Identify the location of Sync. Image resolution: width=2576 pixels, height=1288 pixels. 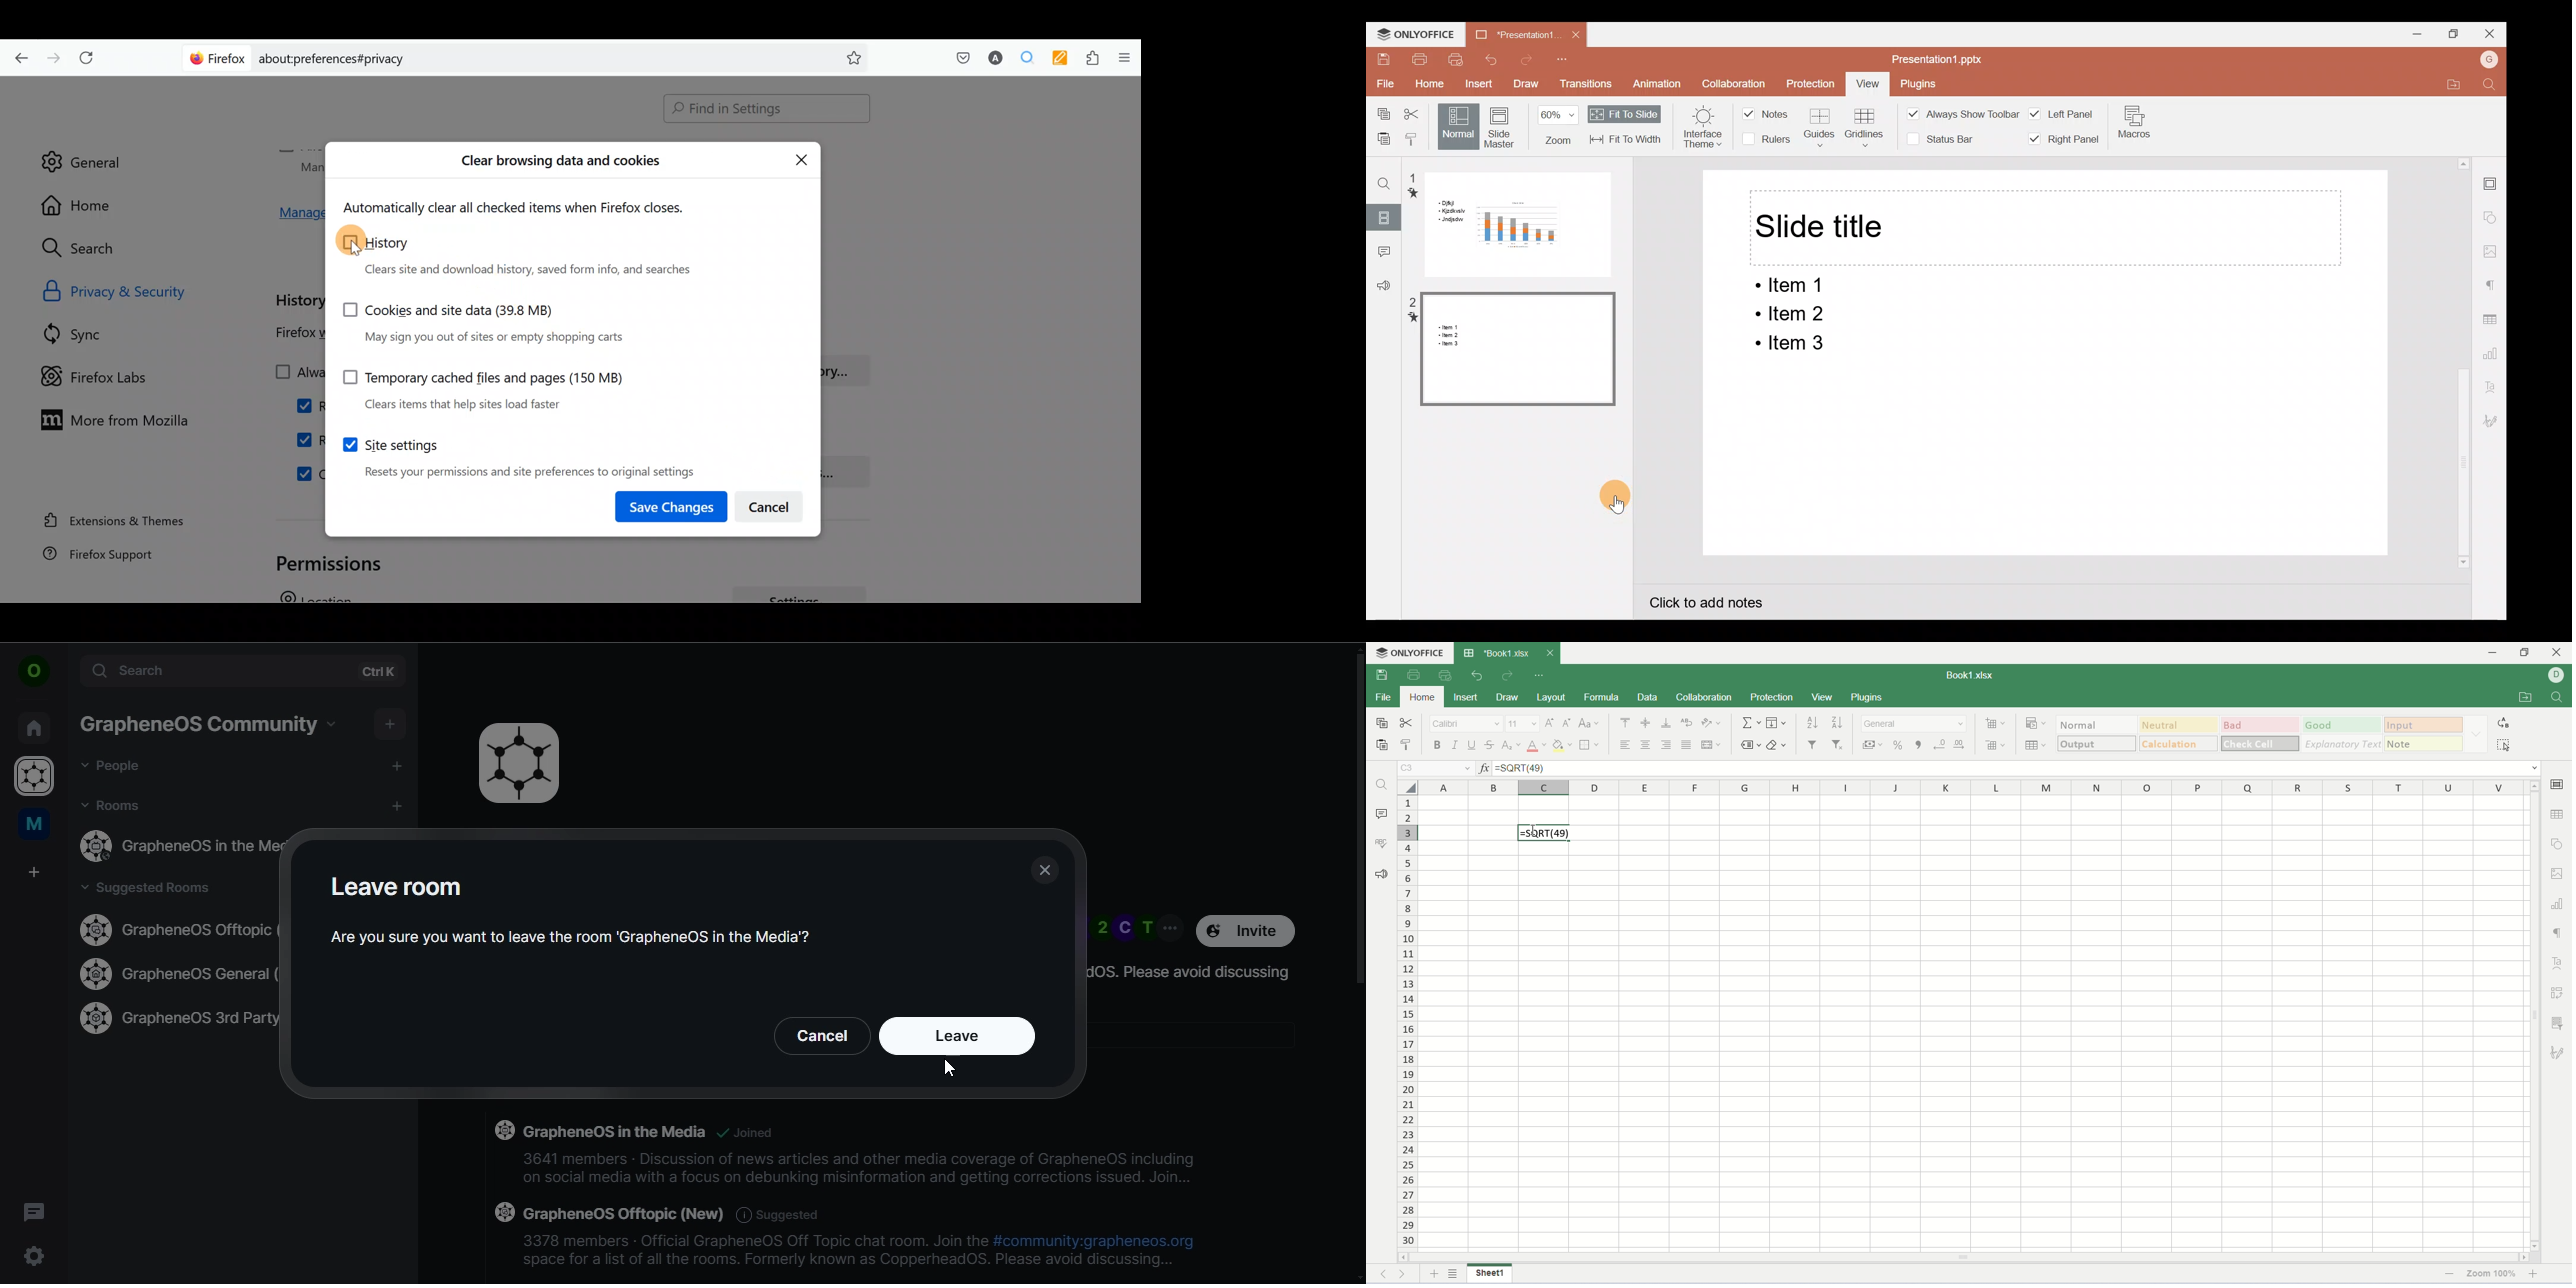
(89, 333).